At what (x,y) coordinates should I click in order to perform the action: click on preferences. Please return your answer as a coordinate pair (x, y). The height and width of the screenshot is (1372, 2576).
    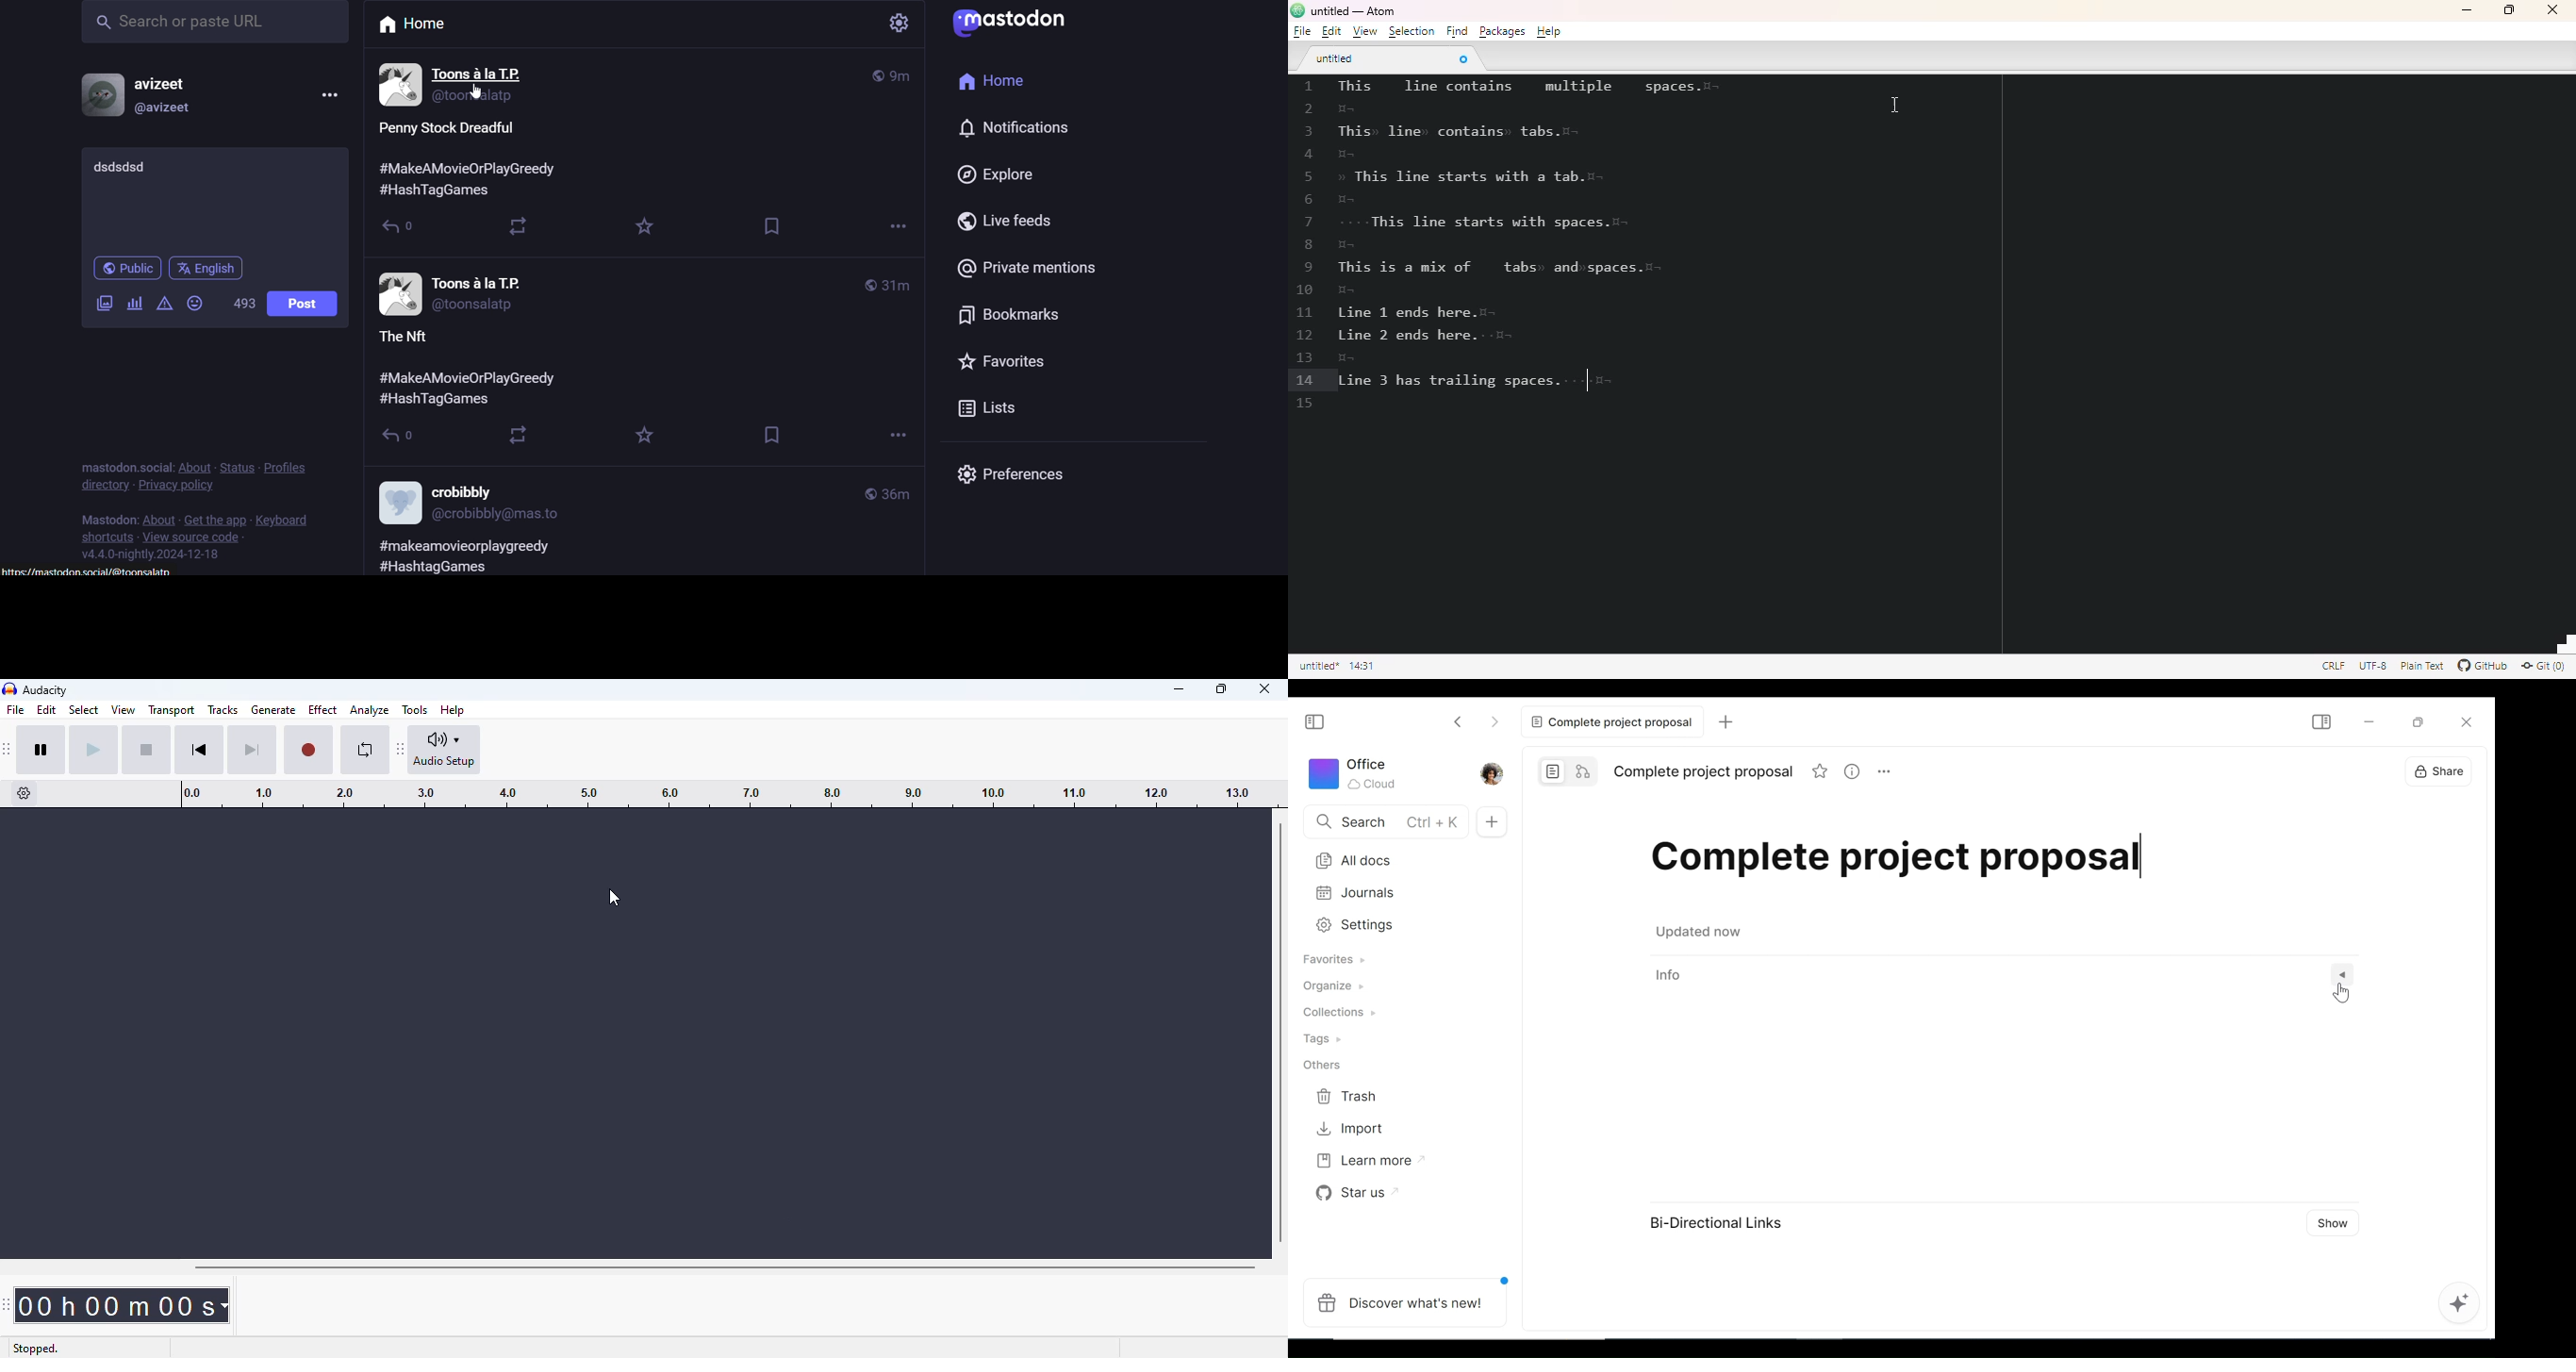
    Looking at the image, I should click on (1012, 473).